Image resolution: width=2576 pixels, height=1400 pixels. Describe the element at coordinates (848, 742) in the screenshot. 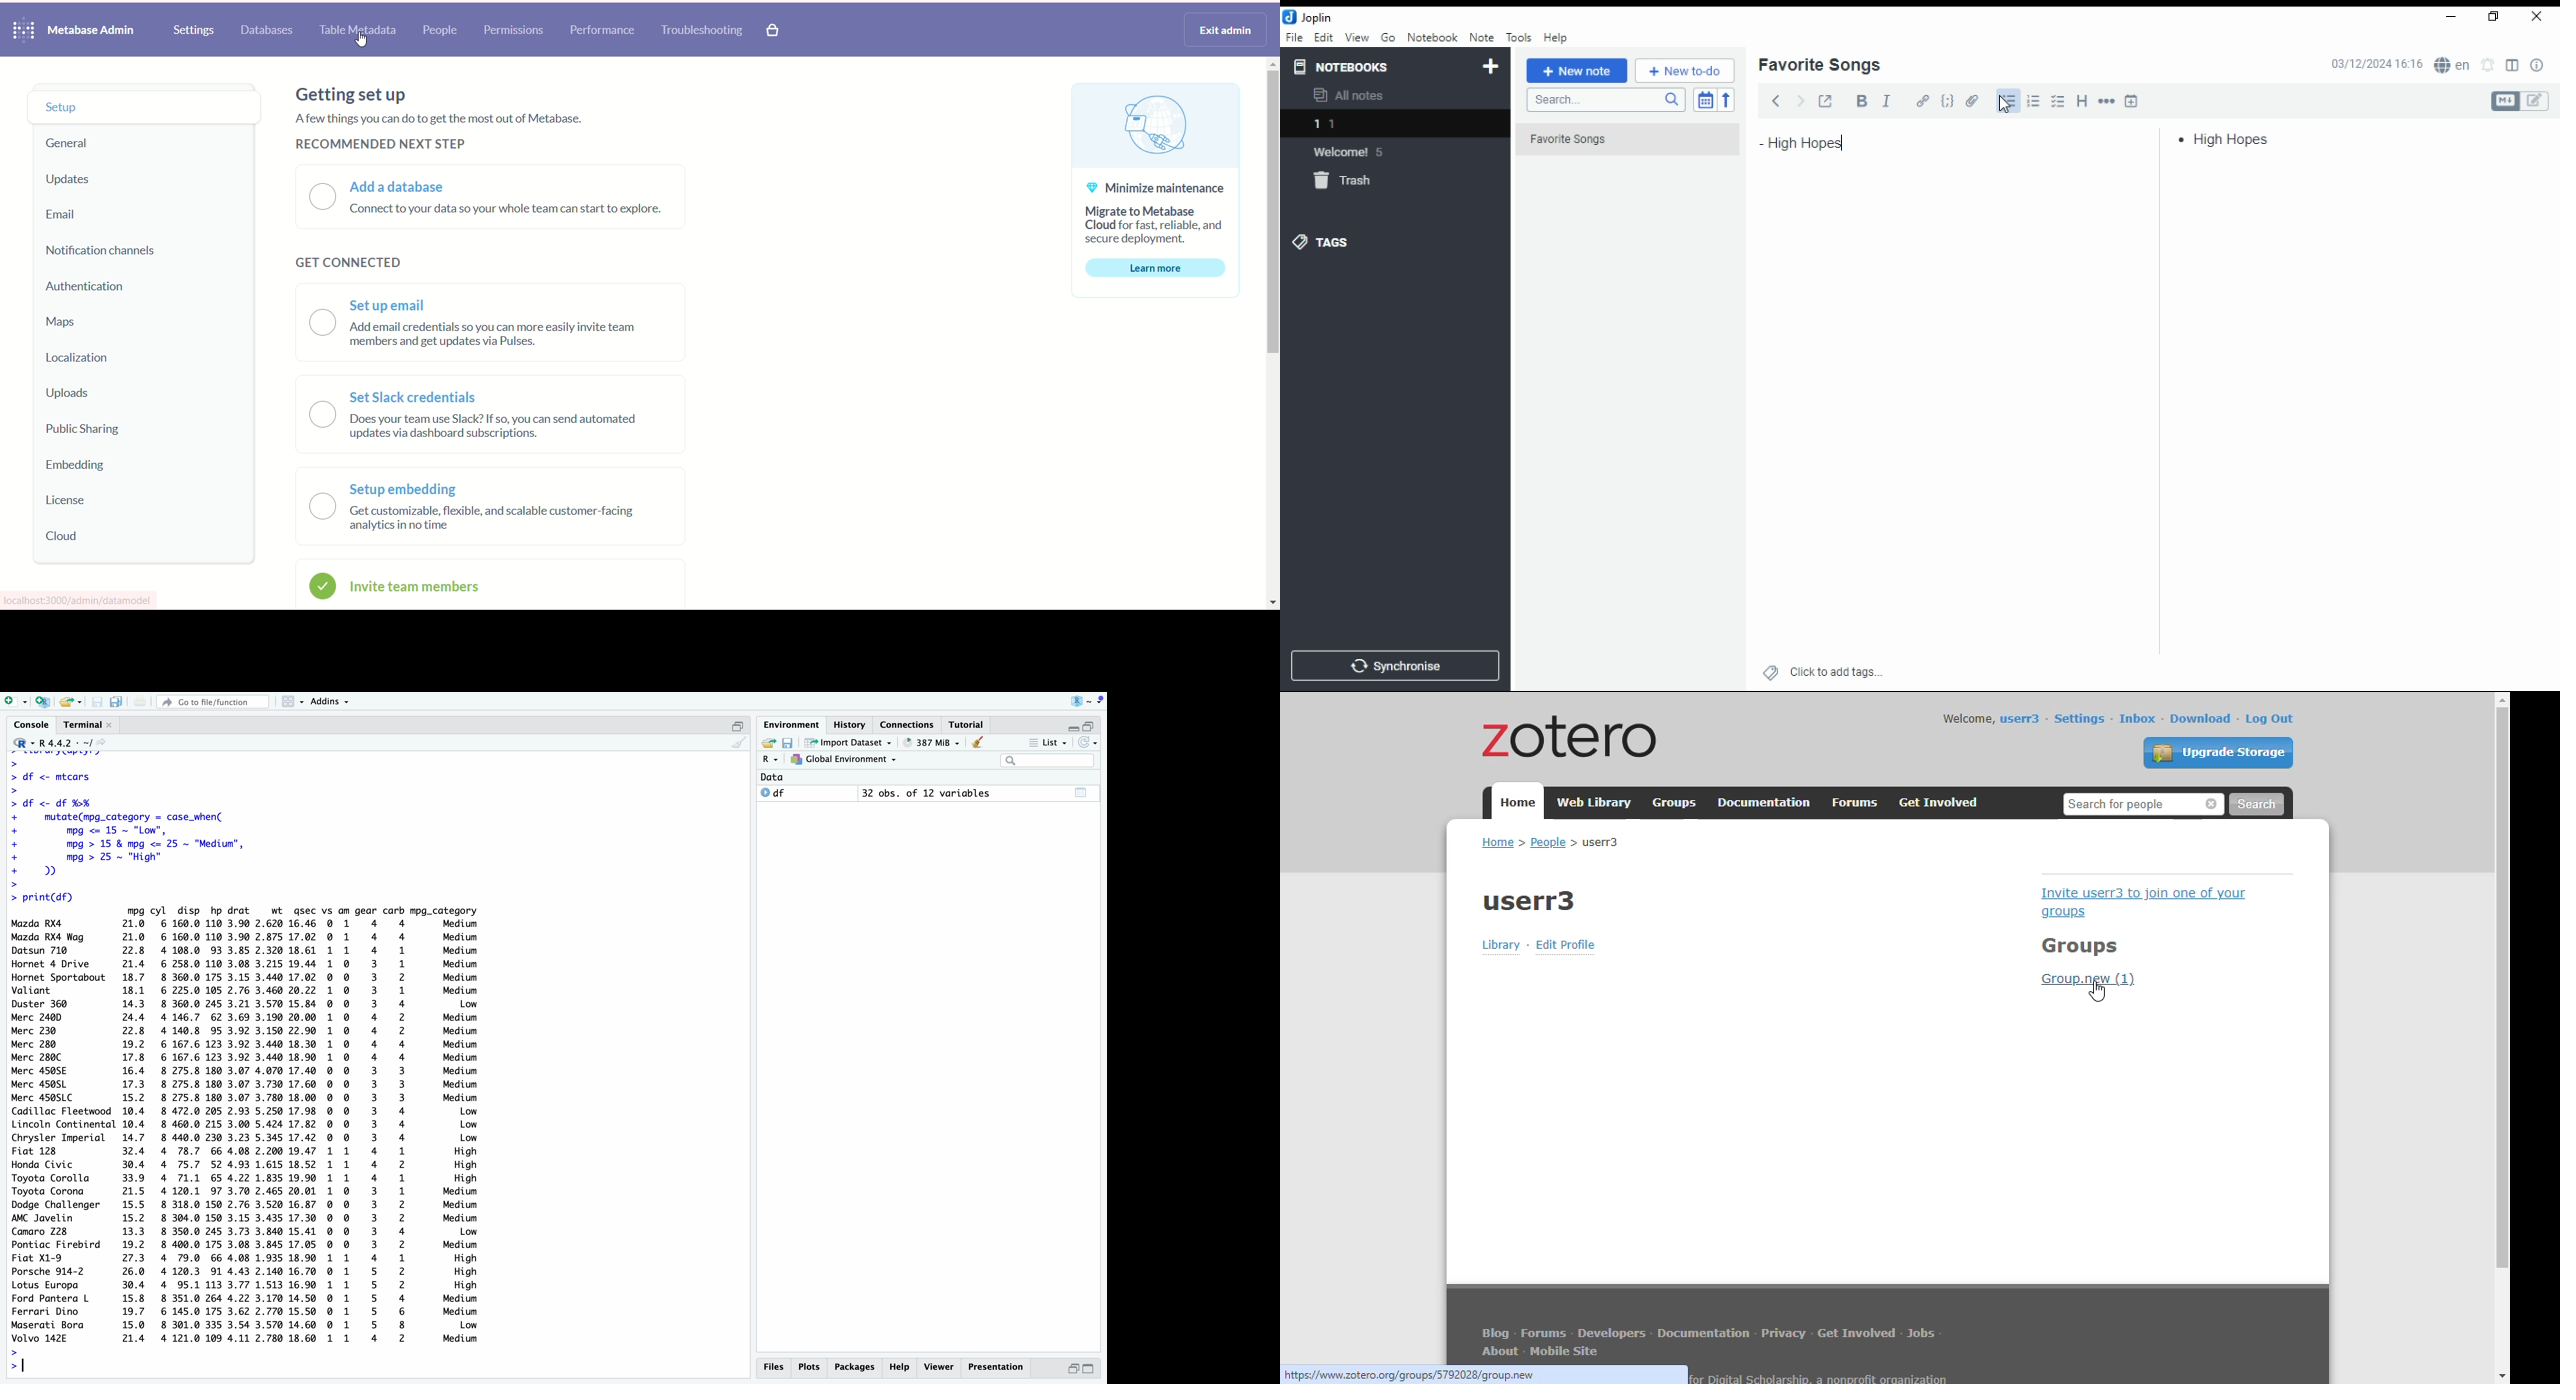

I see `Import Datasets` at that location.